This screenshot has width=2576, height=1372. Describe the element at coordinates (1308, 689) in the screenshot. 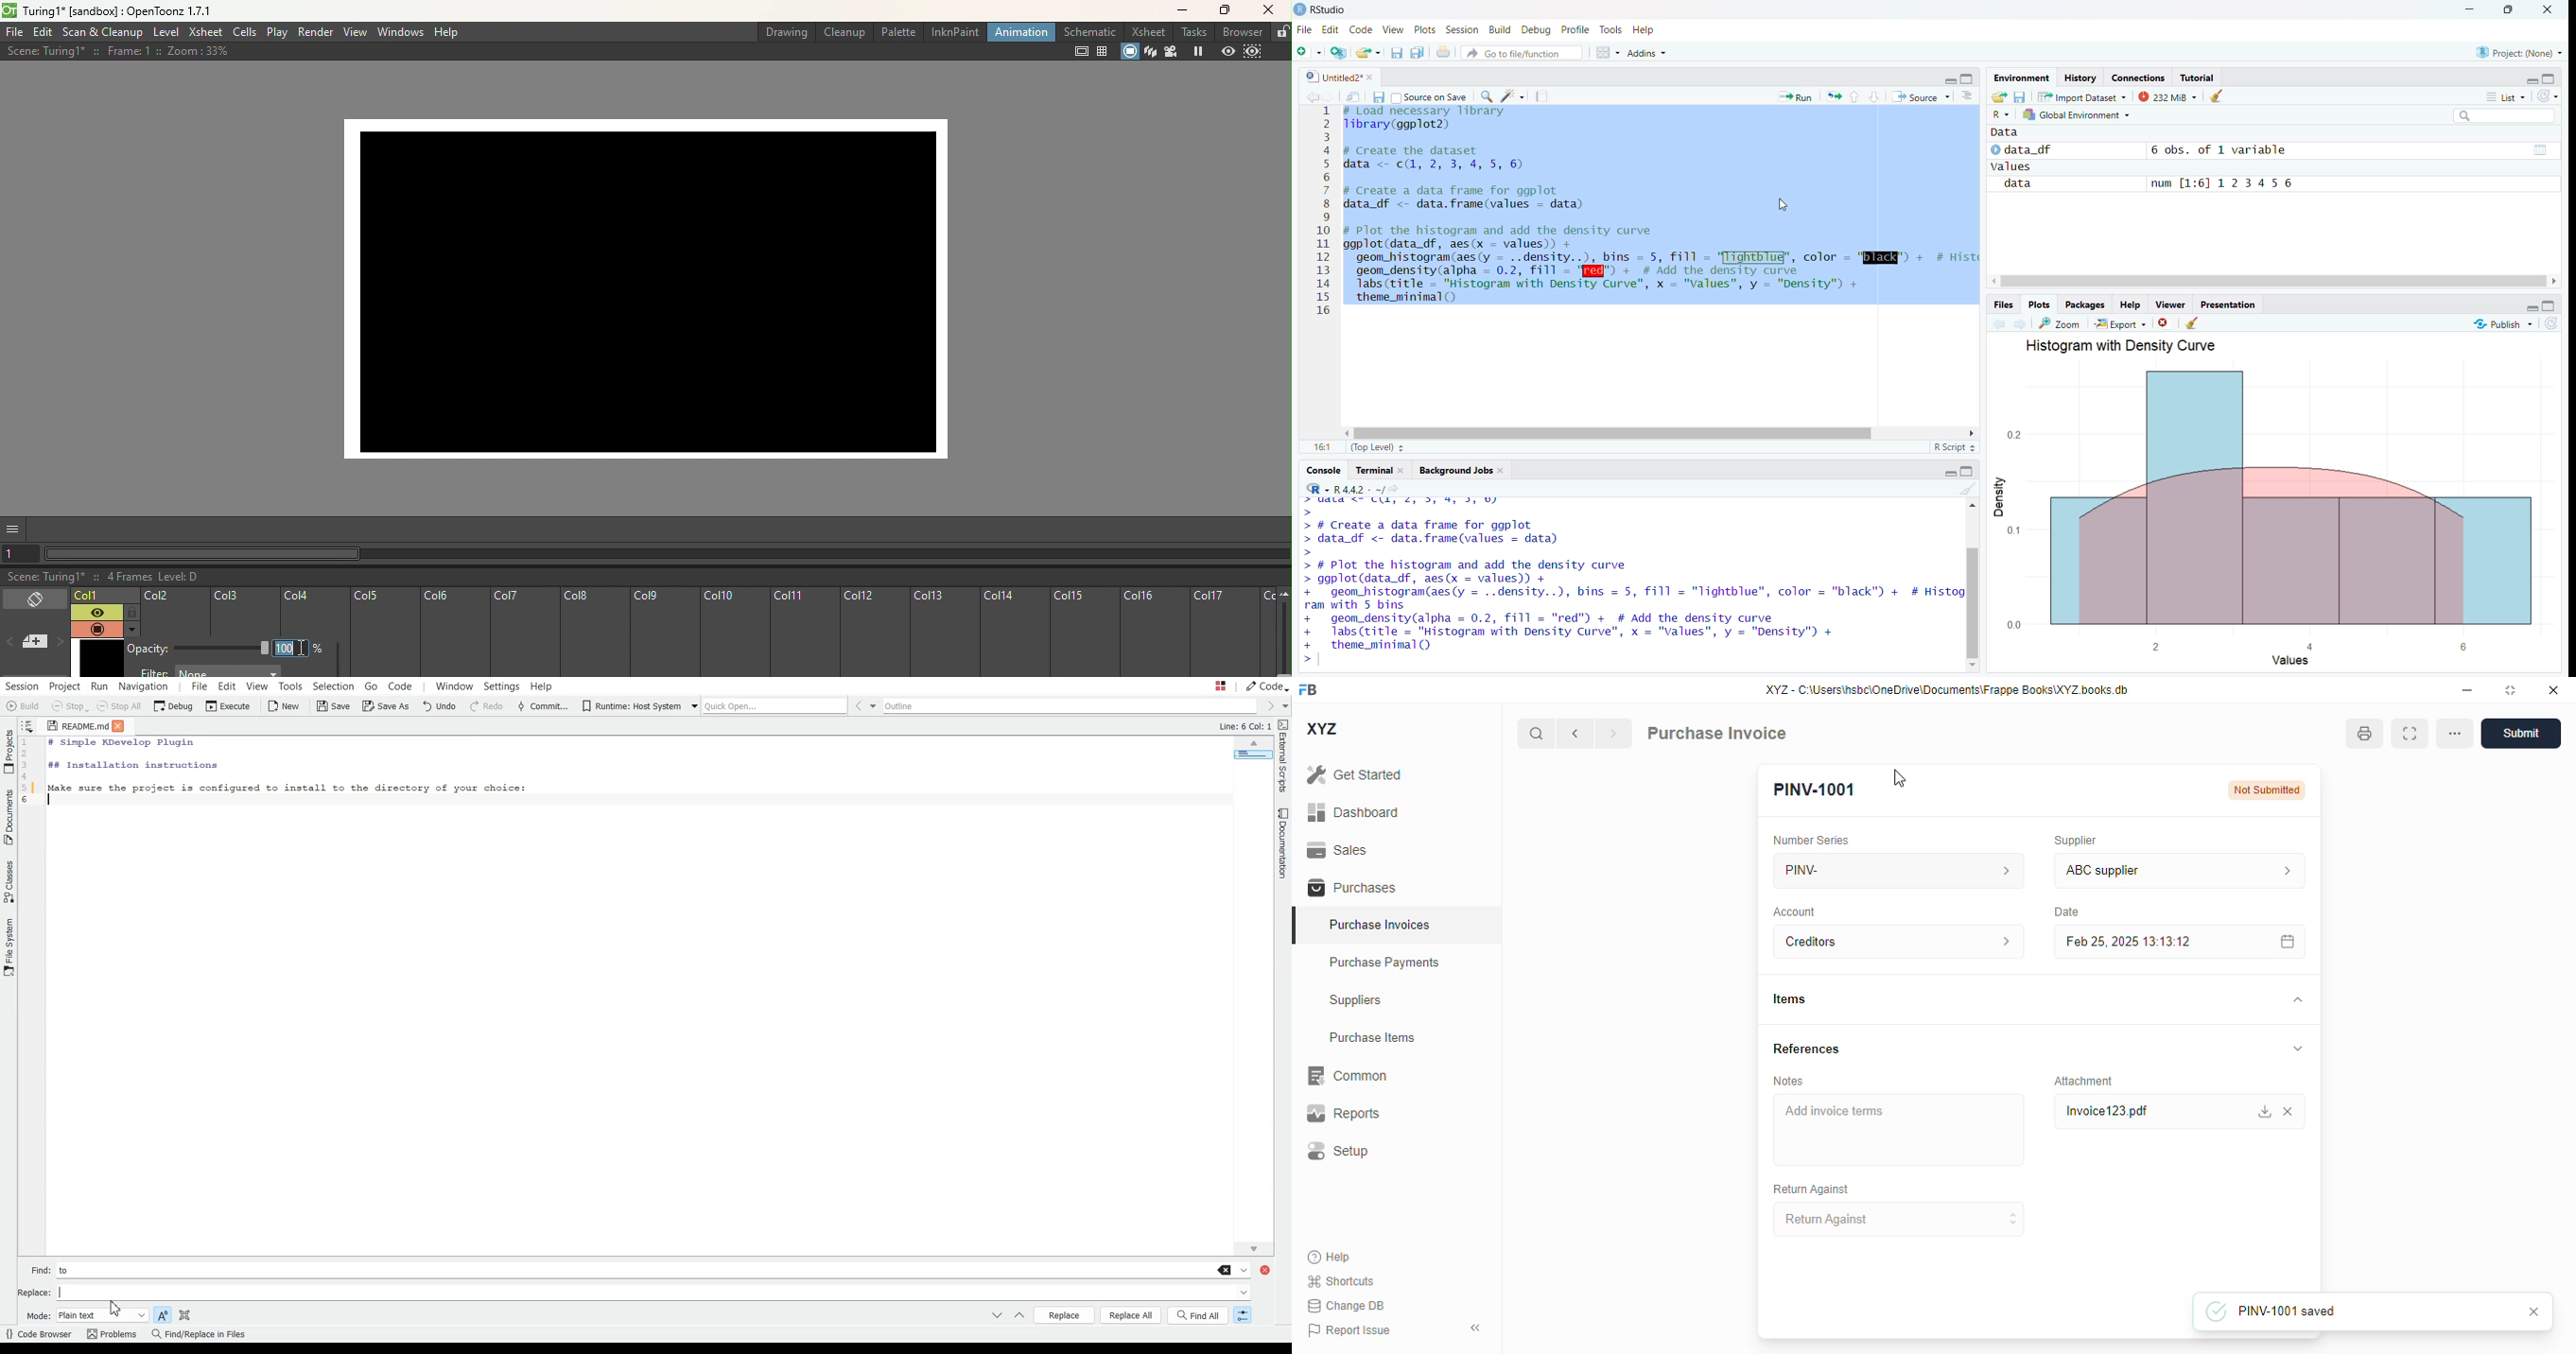

I see `FB - logo` at that location.